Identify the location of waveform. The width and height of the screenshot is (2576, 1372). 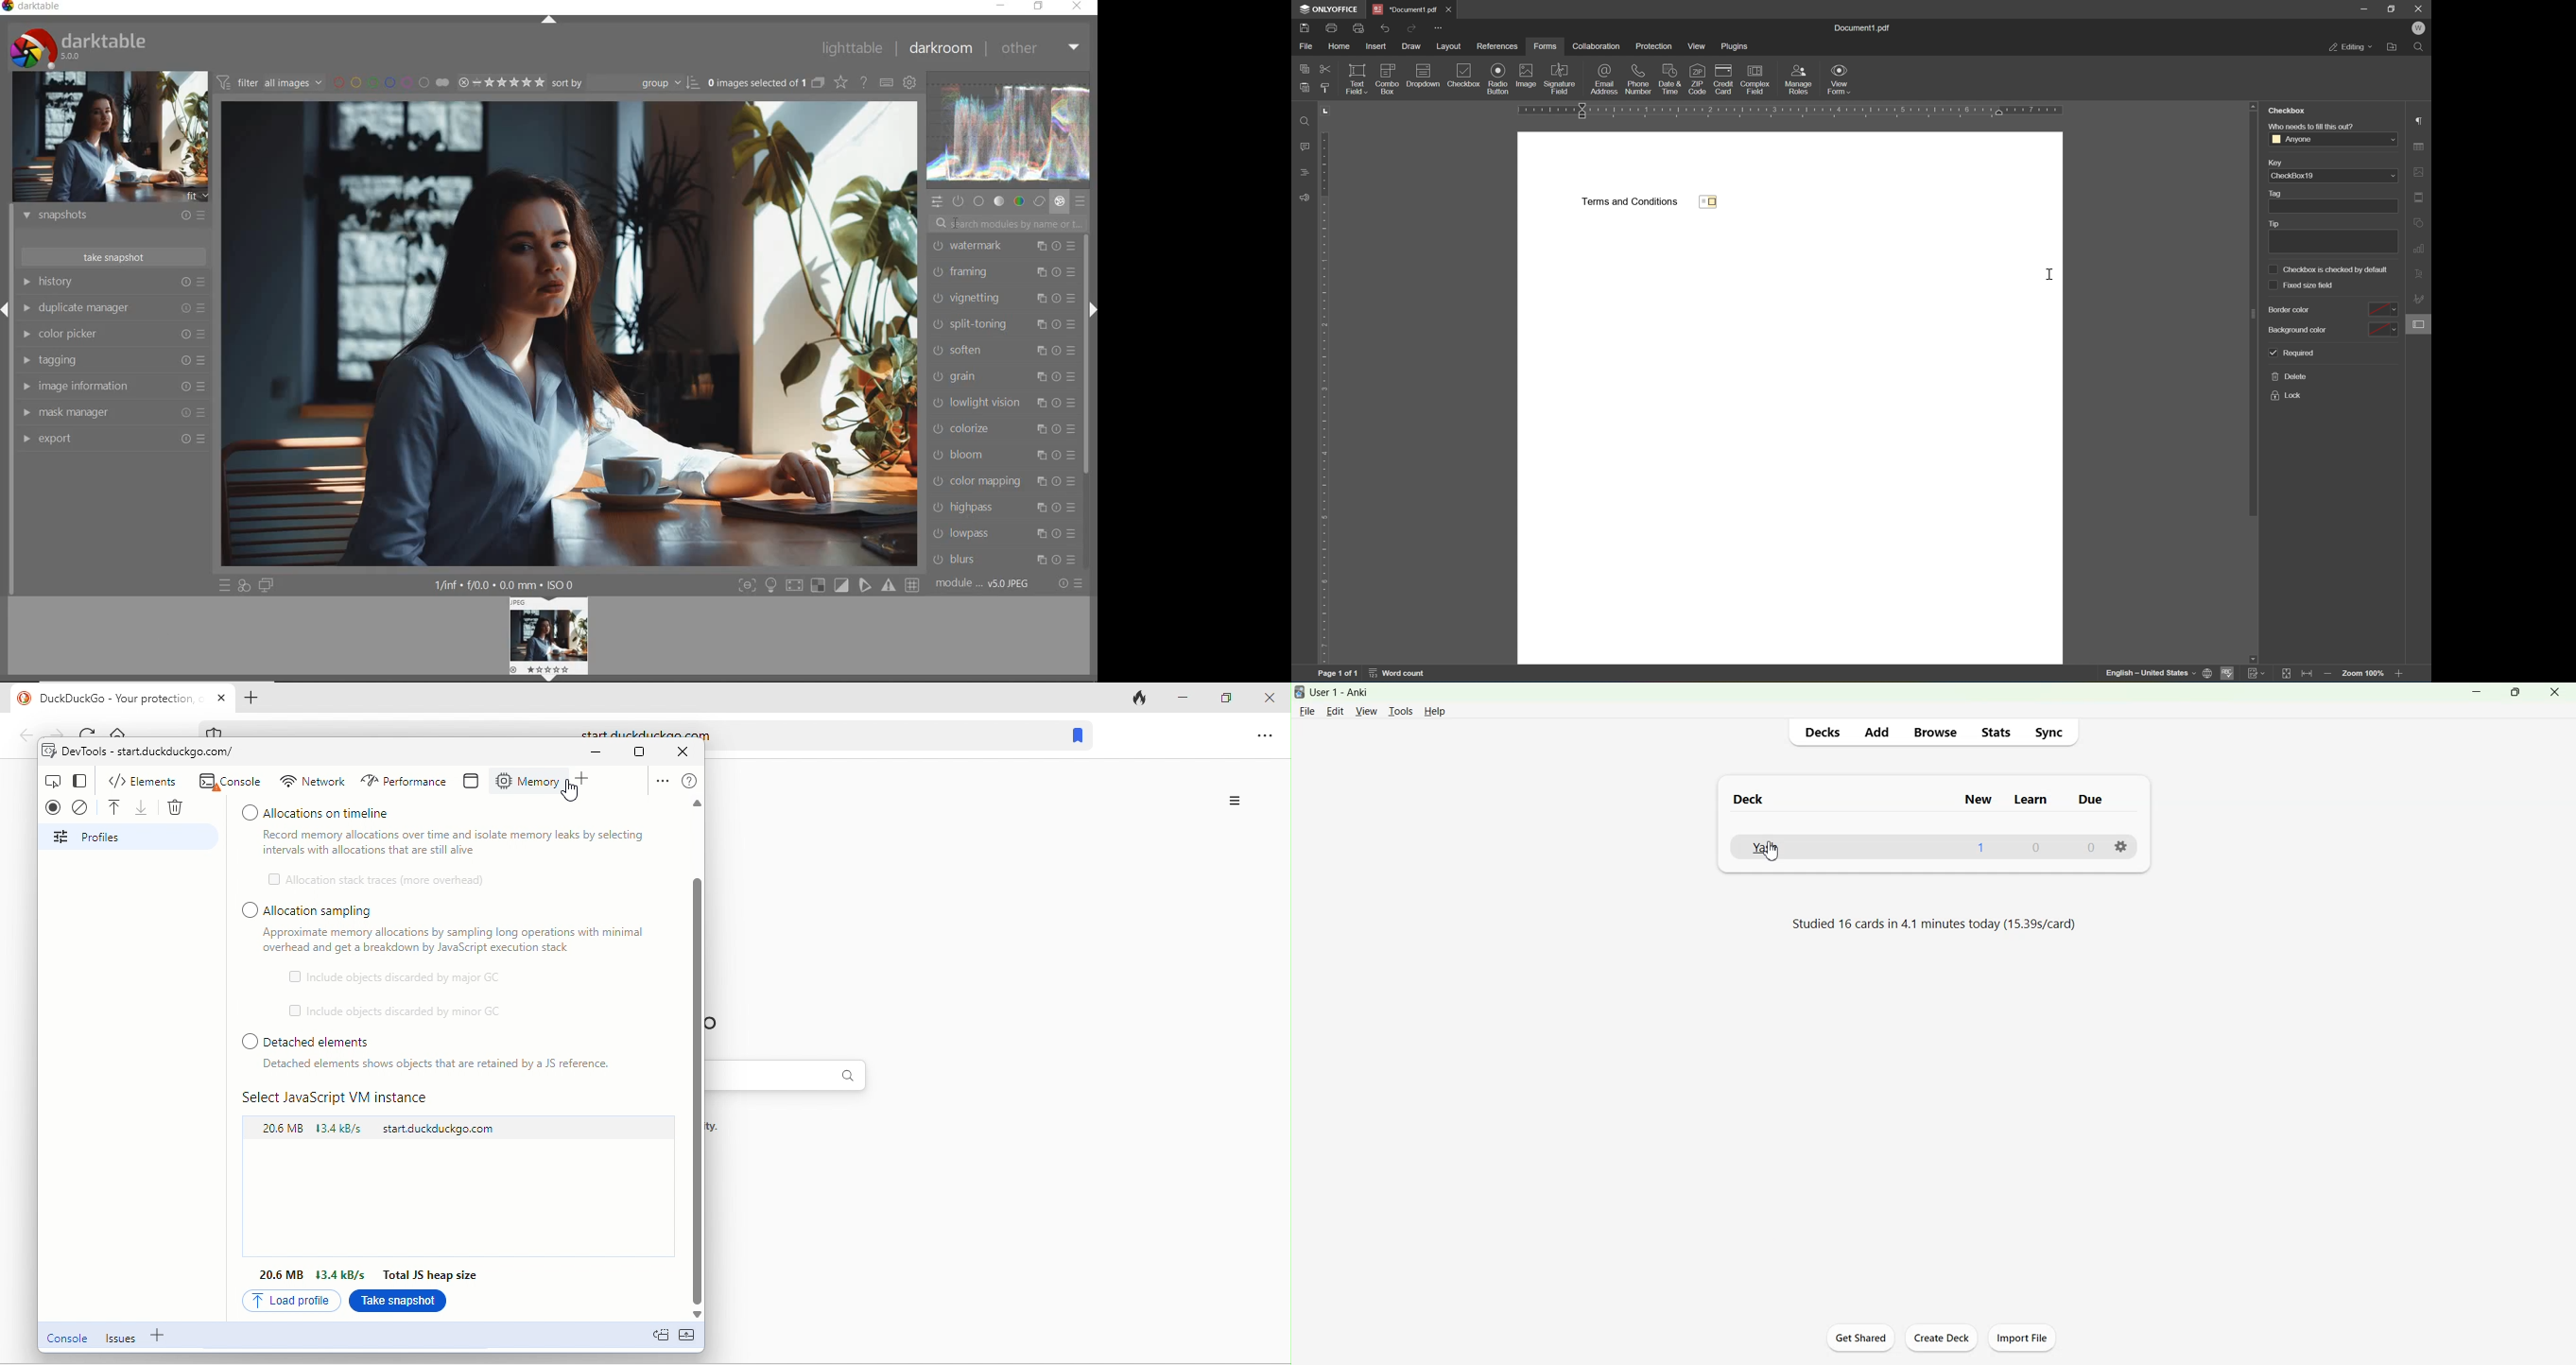
(1011, 133).